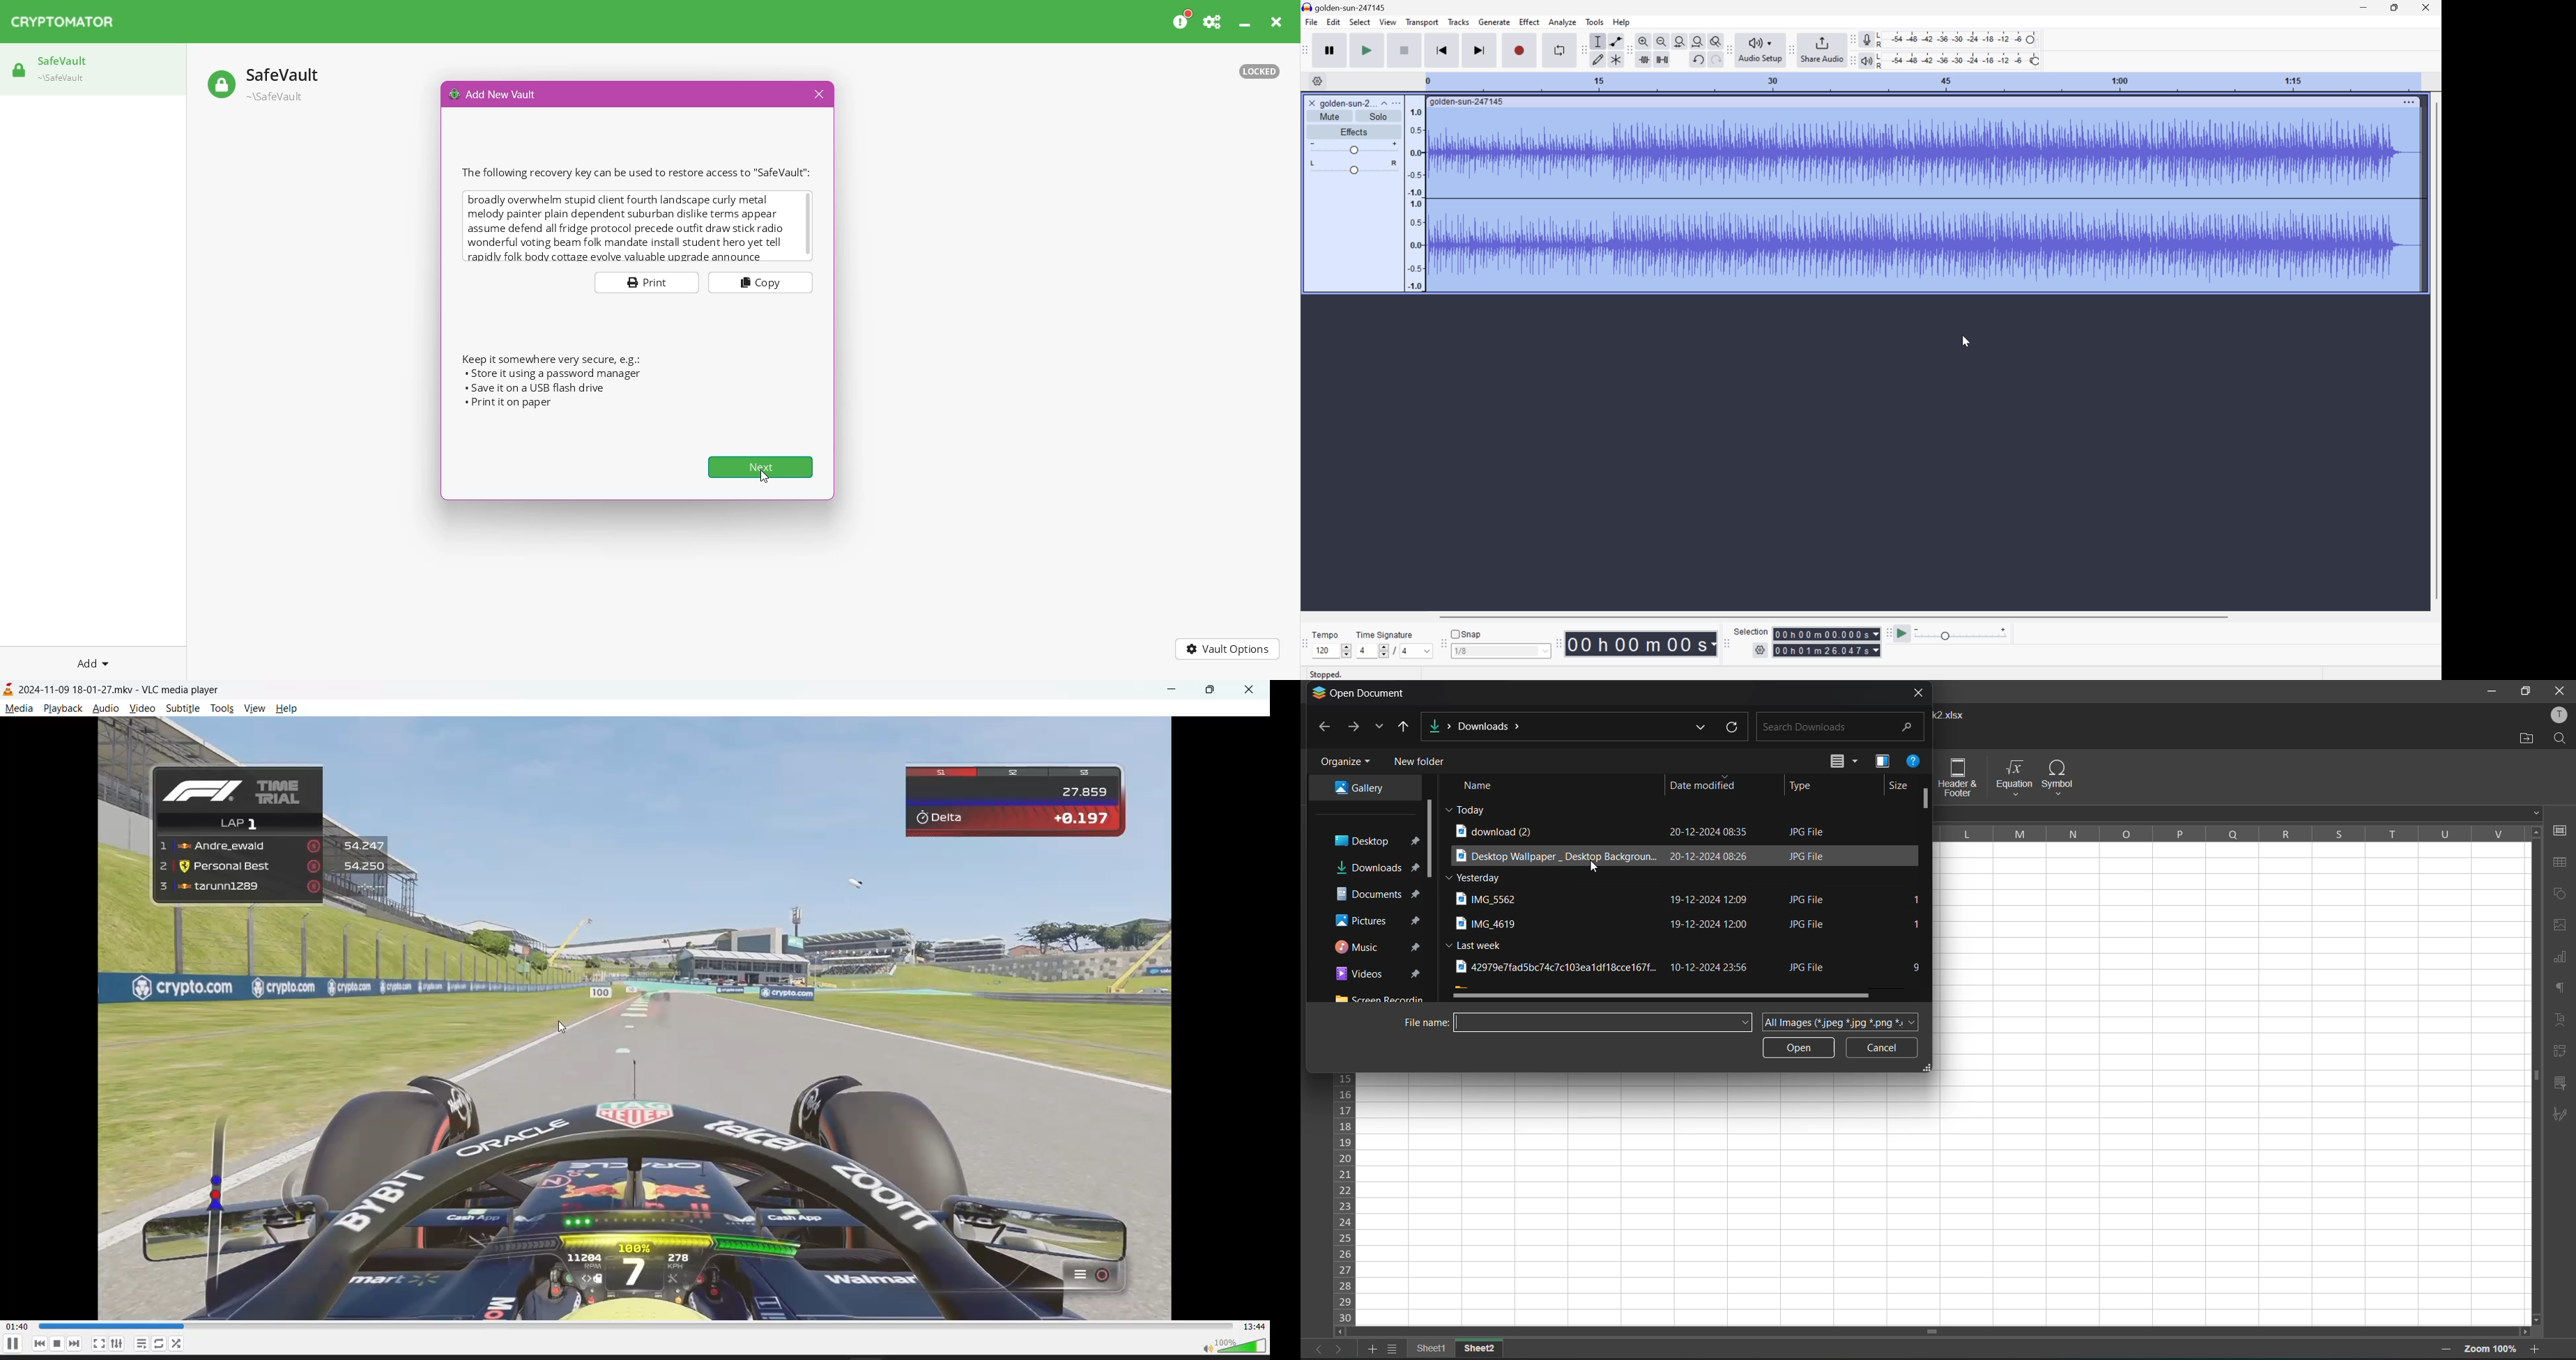 The width and height of the screenshot is (2576, 1372). What do you see at coordinates (221, 708) in the screenshot?
I see `tools` at bounding box center [221, 708].